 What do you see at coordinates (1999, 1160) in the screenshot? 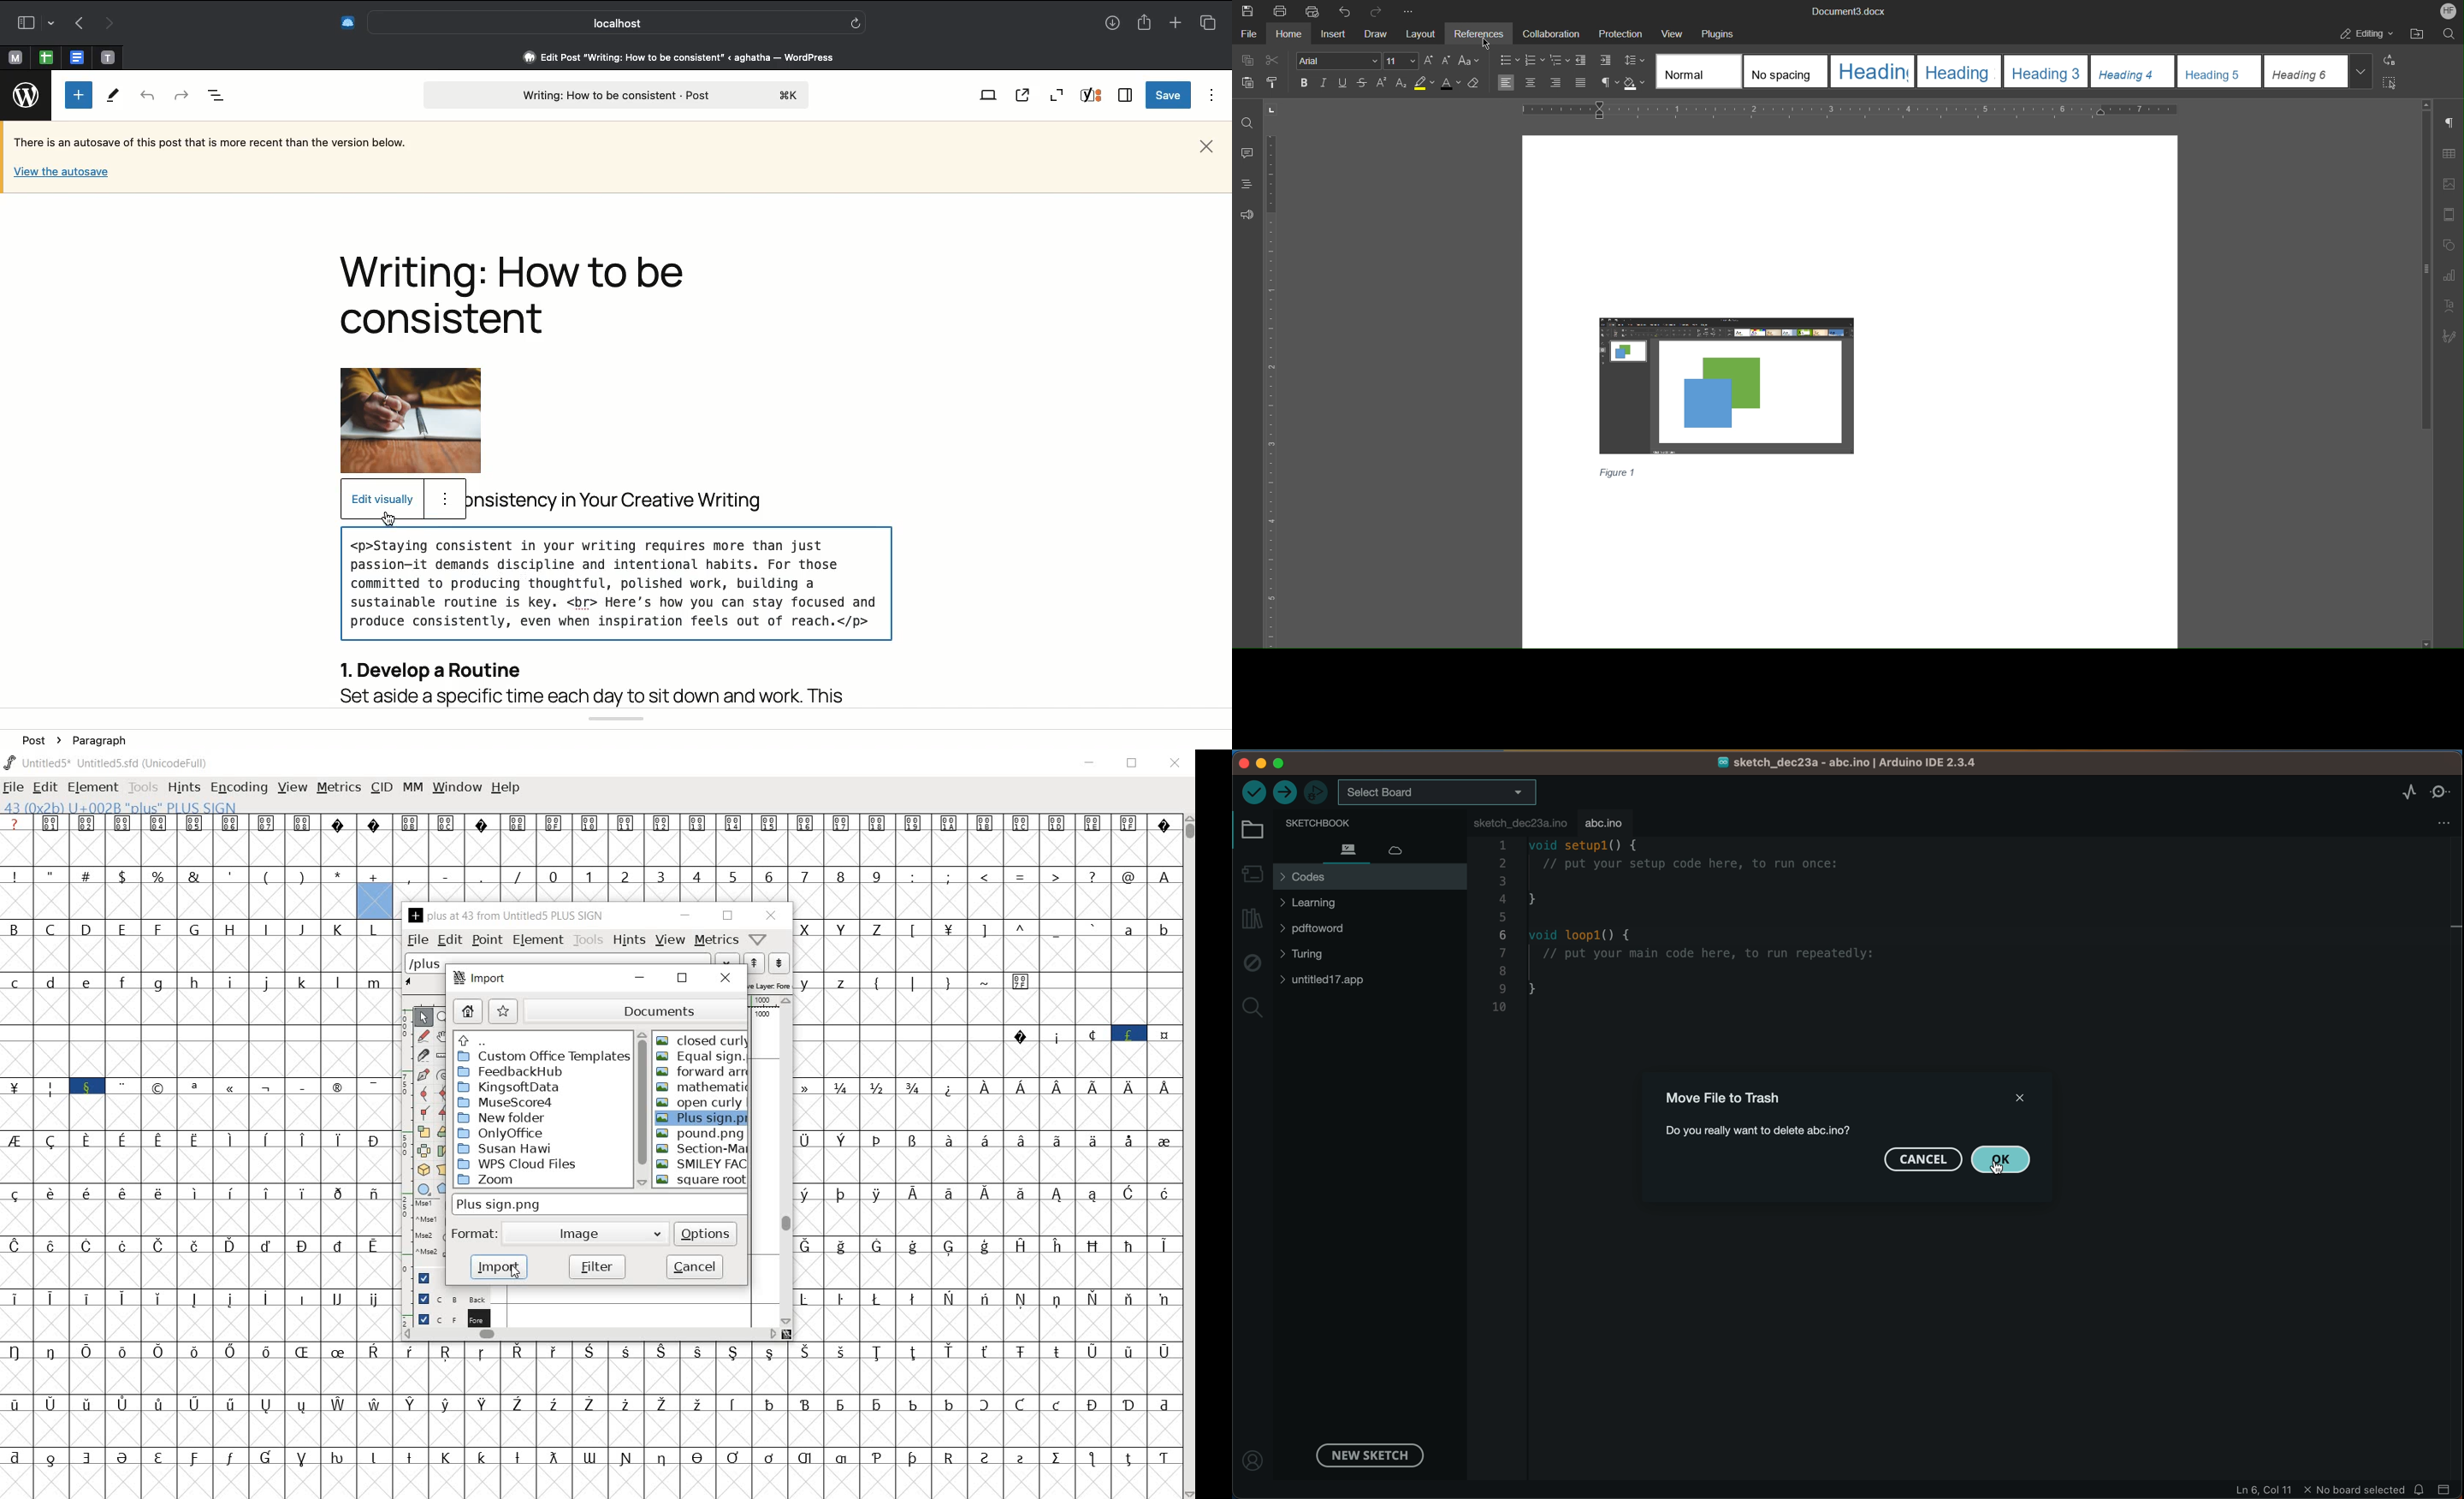
I see `ok` at bounding box center [1999, 1160].